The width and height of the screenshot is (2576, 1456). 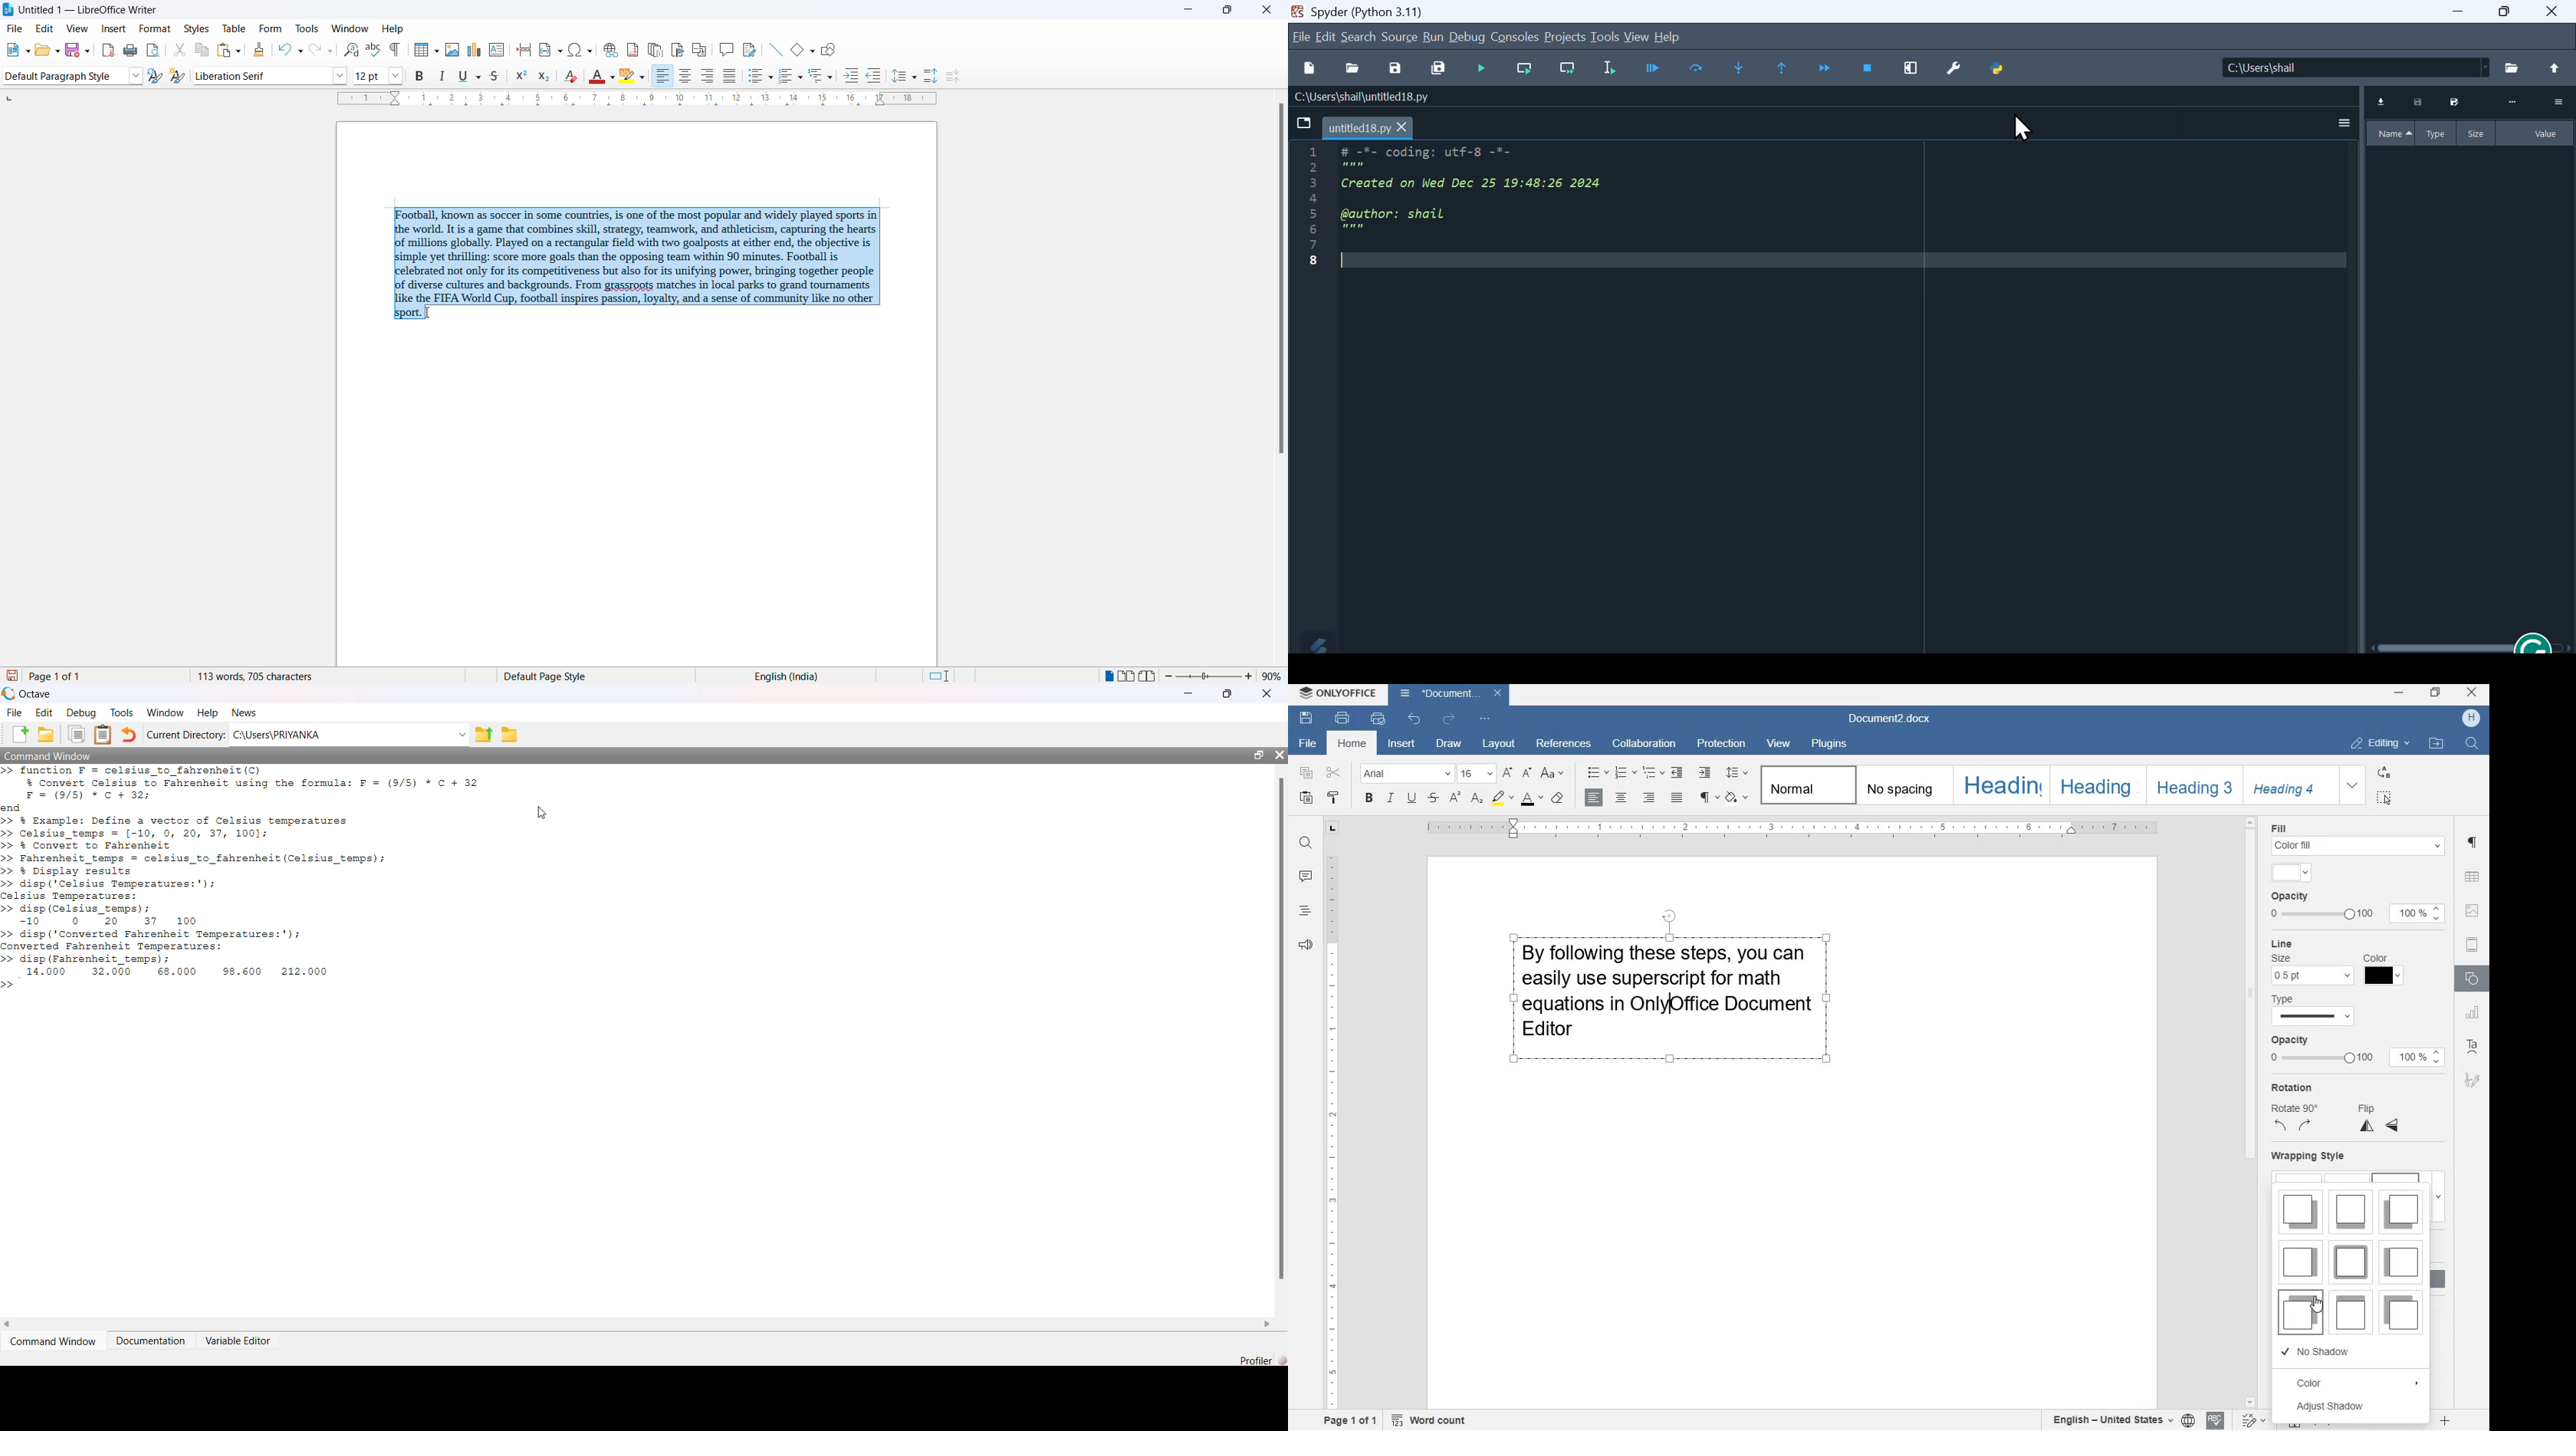 I want to click on select document/text language, so click(x=2121, y=1420).